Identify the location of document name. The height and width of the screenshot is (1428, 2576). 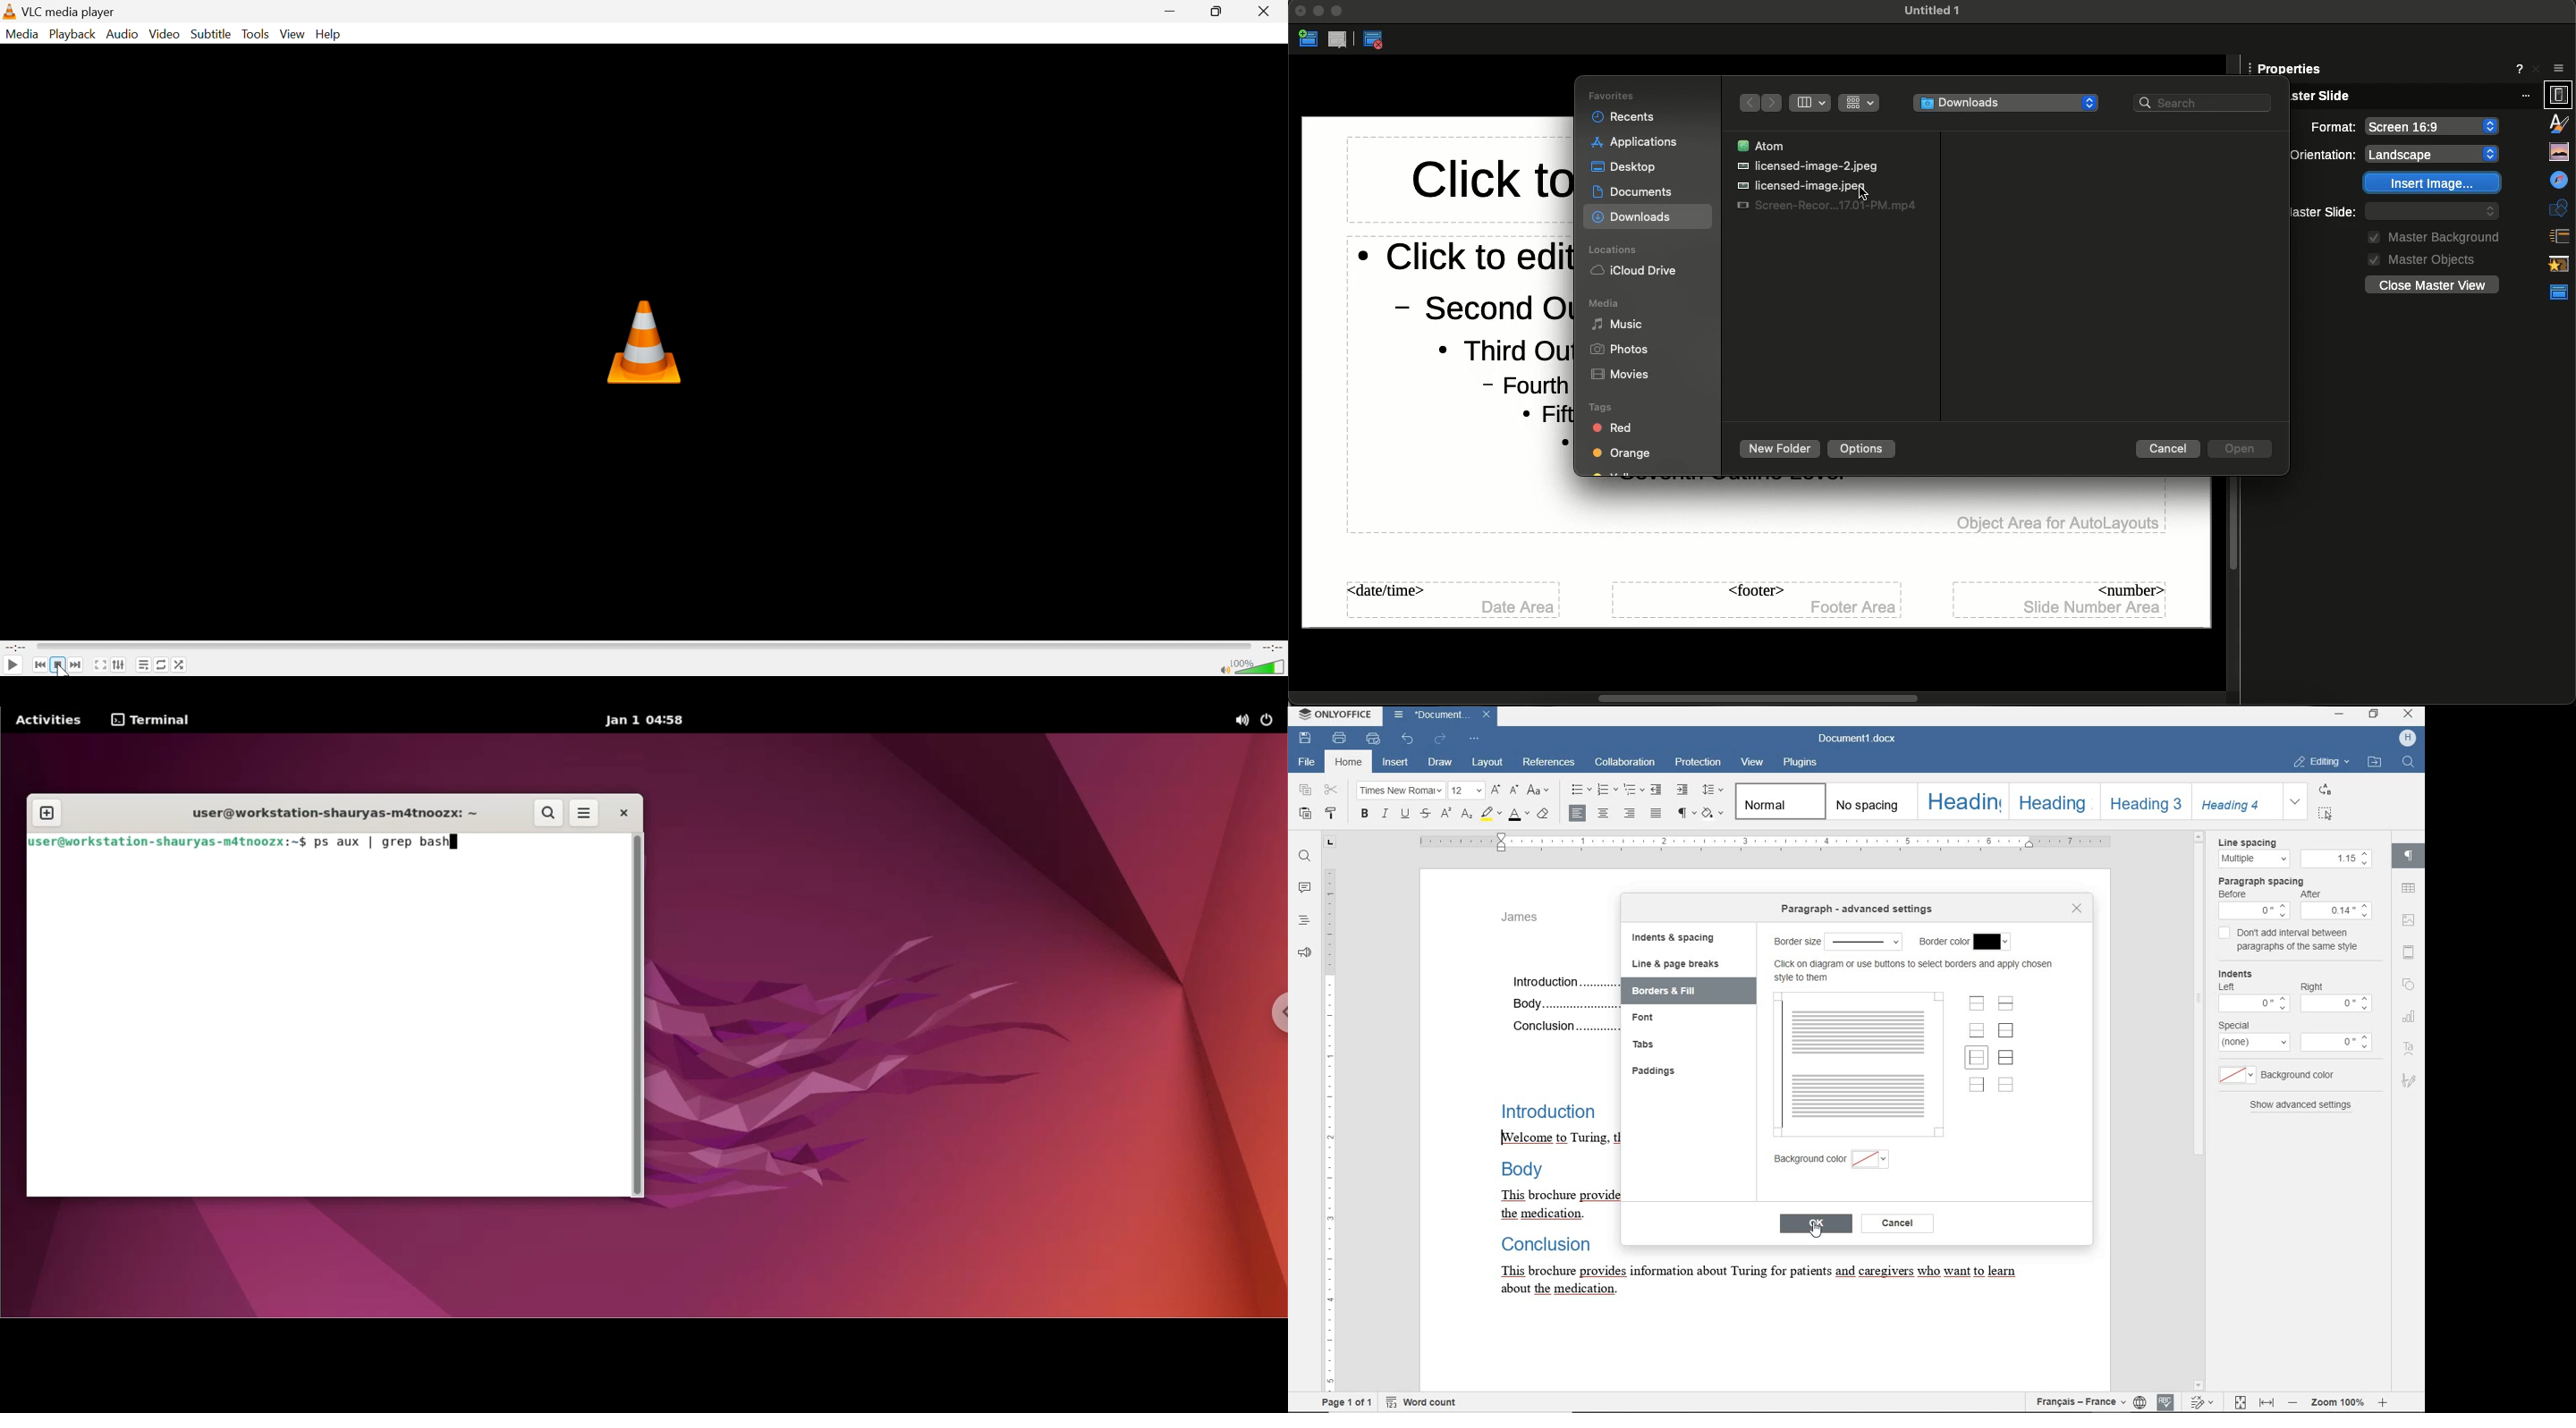
(1440, 717).